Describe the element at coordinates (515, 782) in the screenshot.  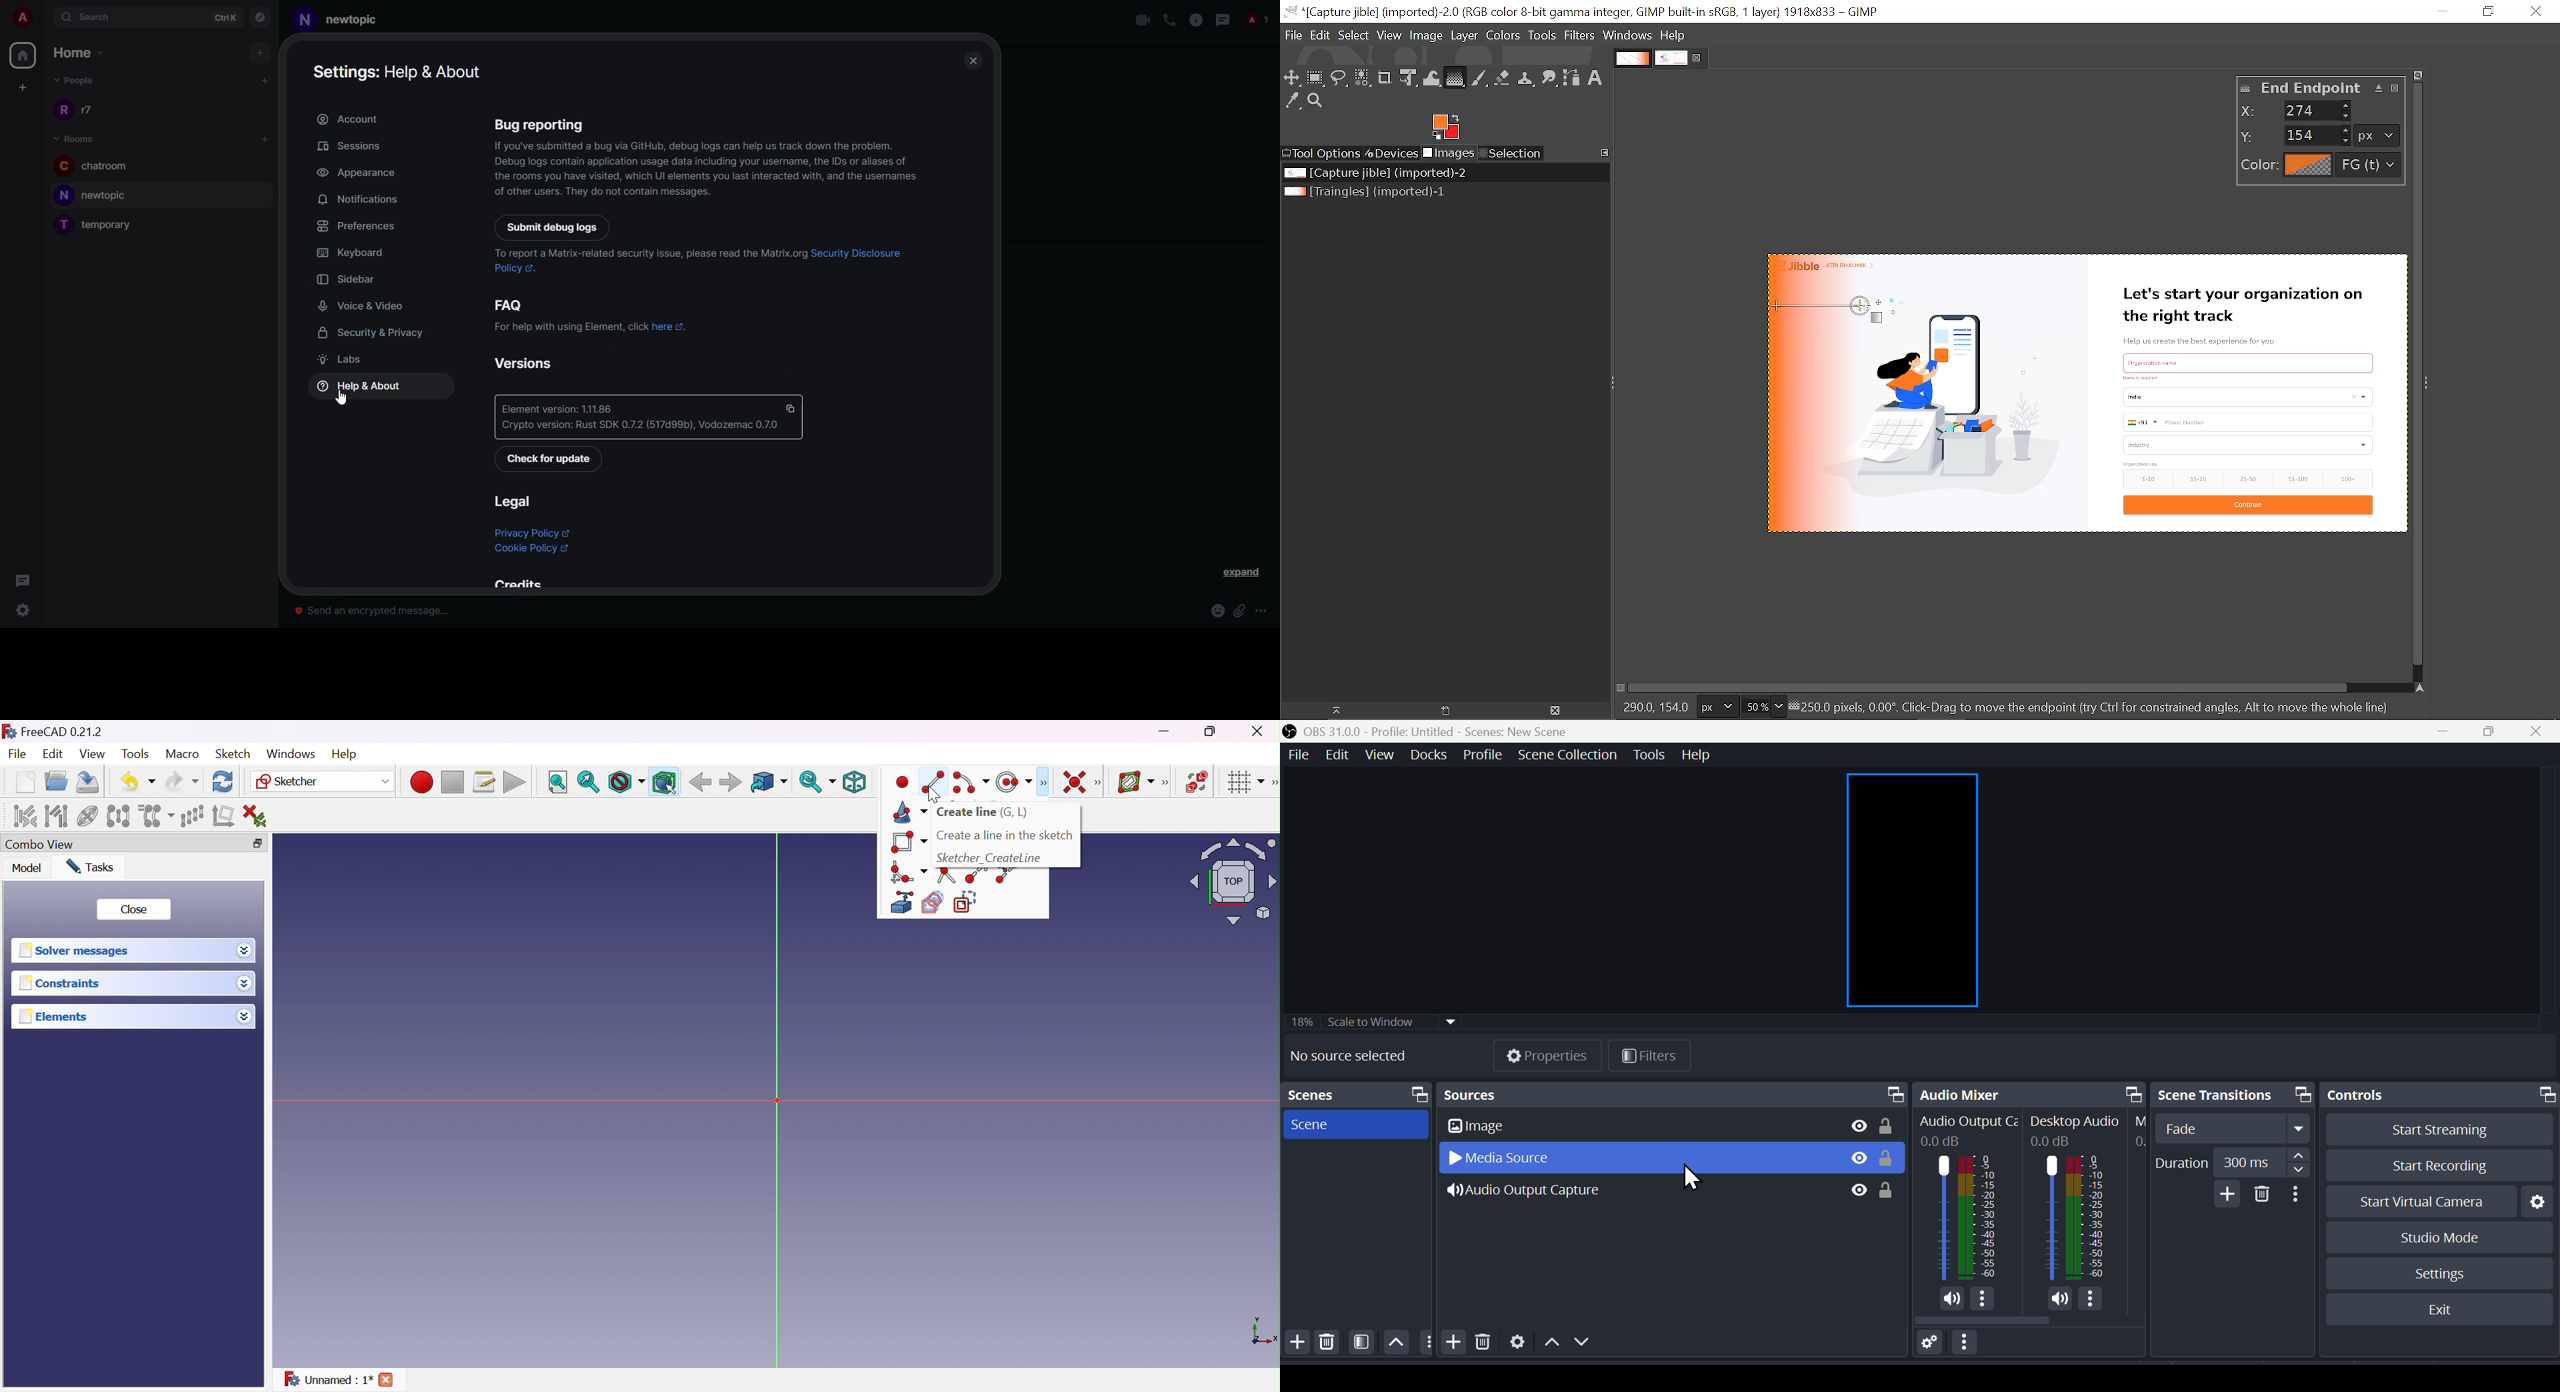
I see `Execute macro` at that location.